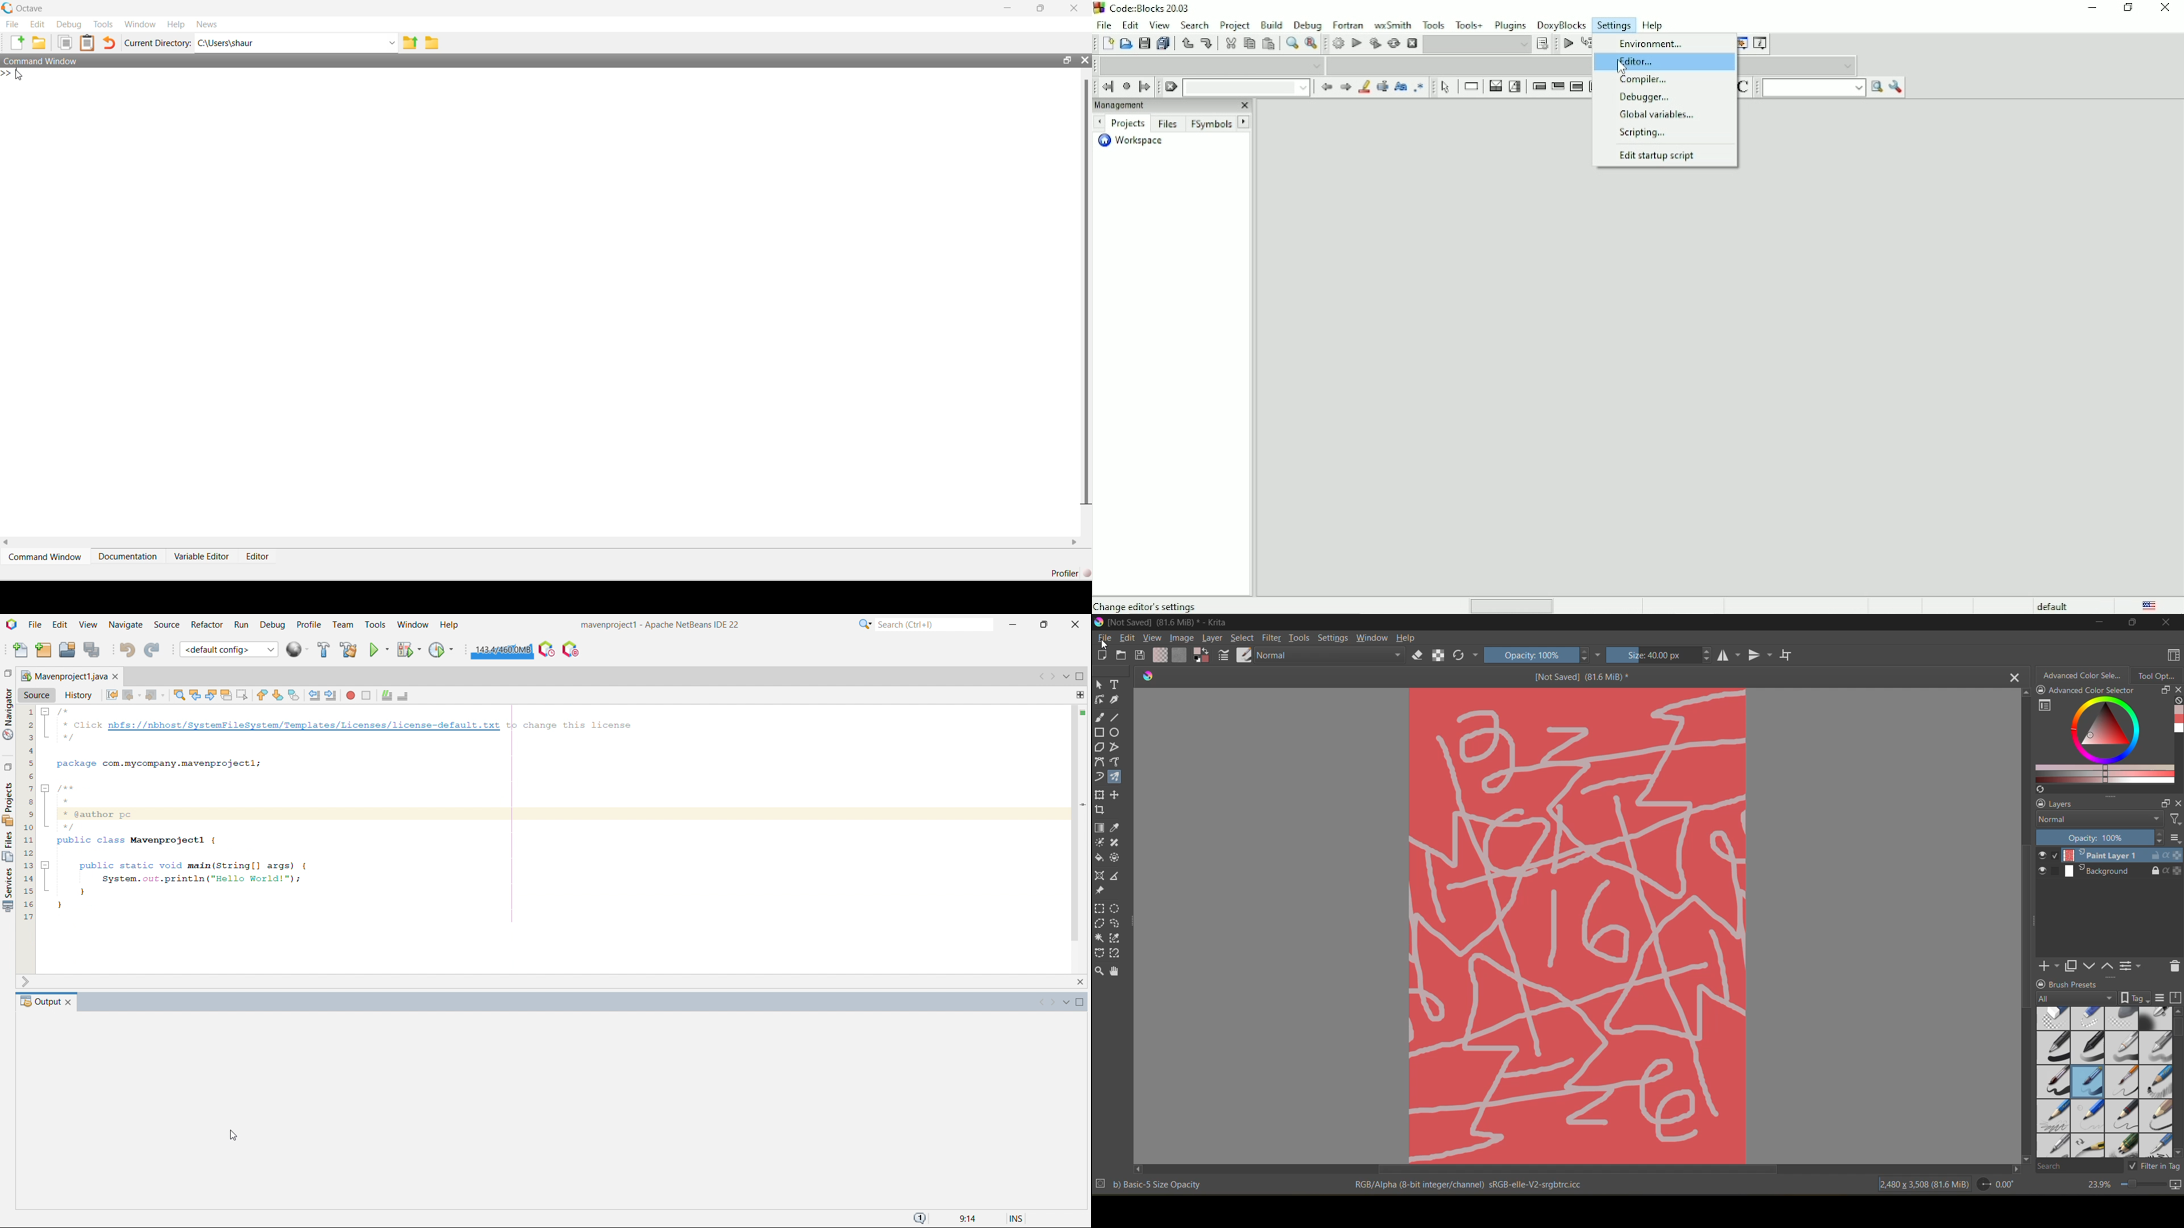 The width and height of the screenshot is (2184, 1232). I want to click on Show the select target dialog , so click(1547, 44).